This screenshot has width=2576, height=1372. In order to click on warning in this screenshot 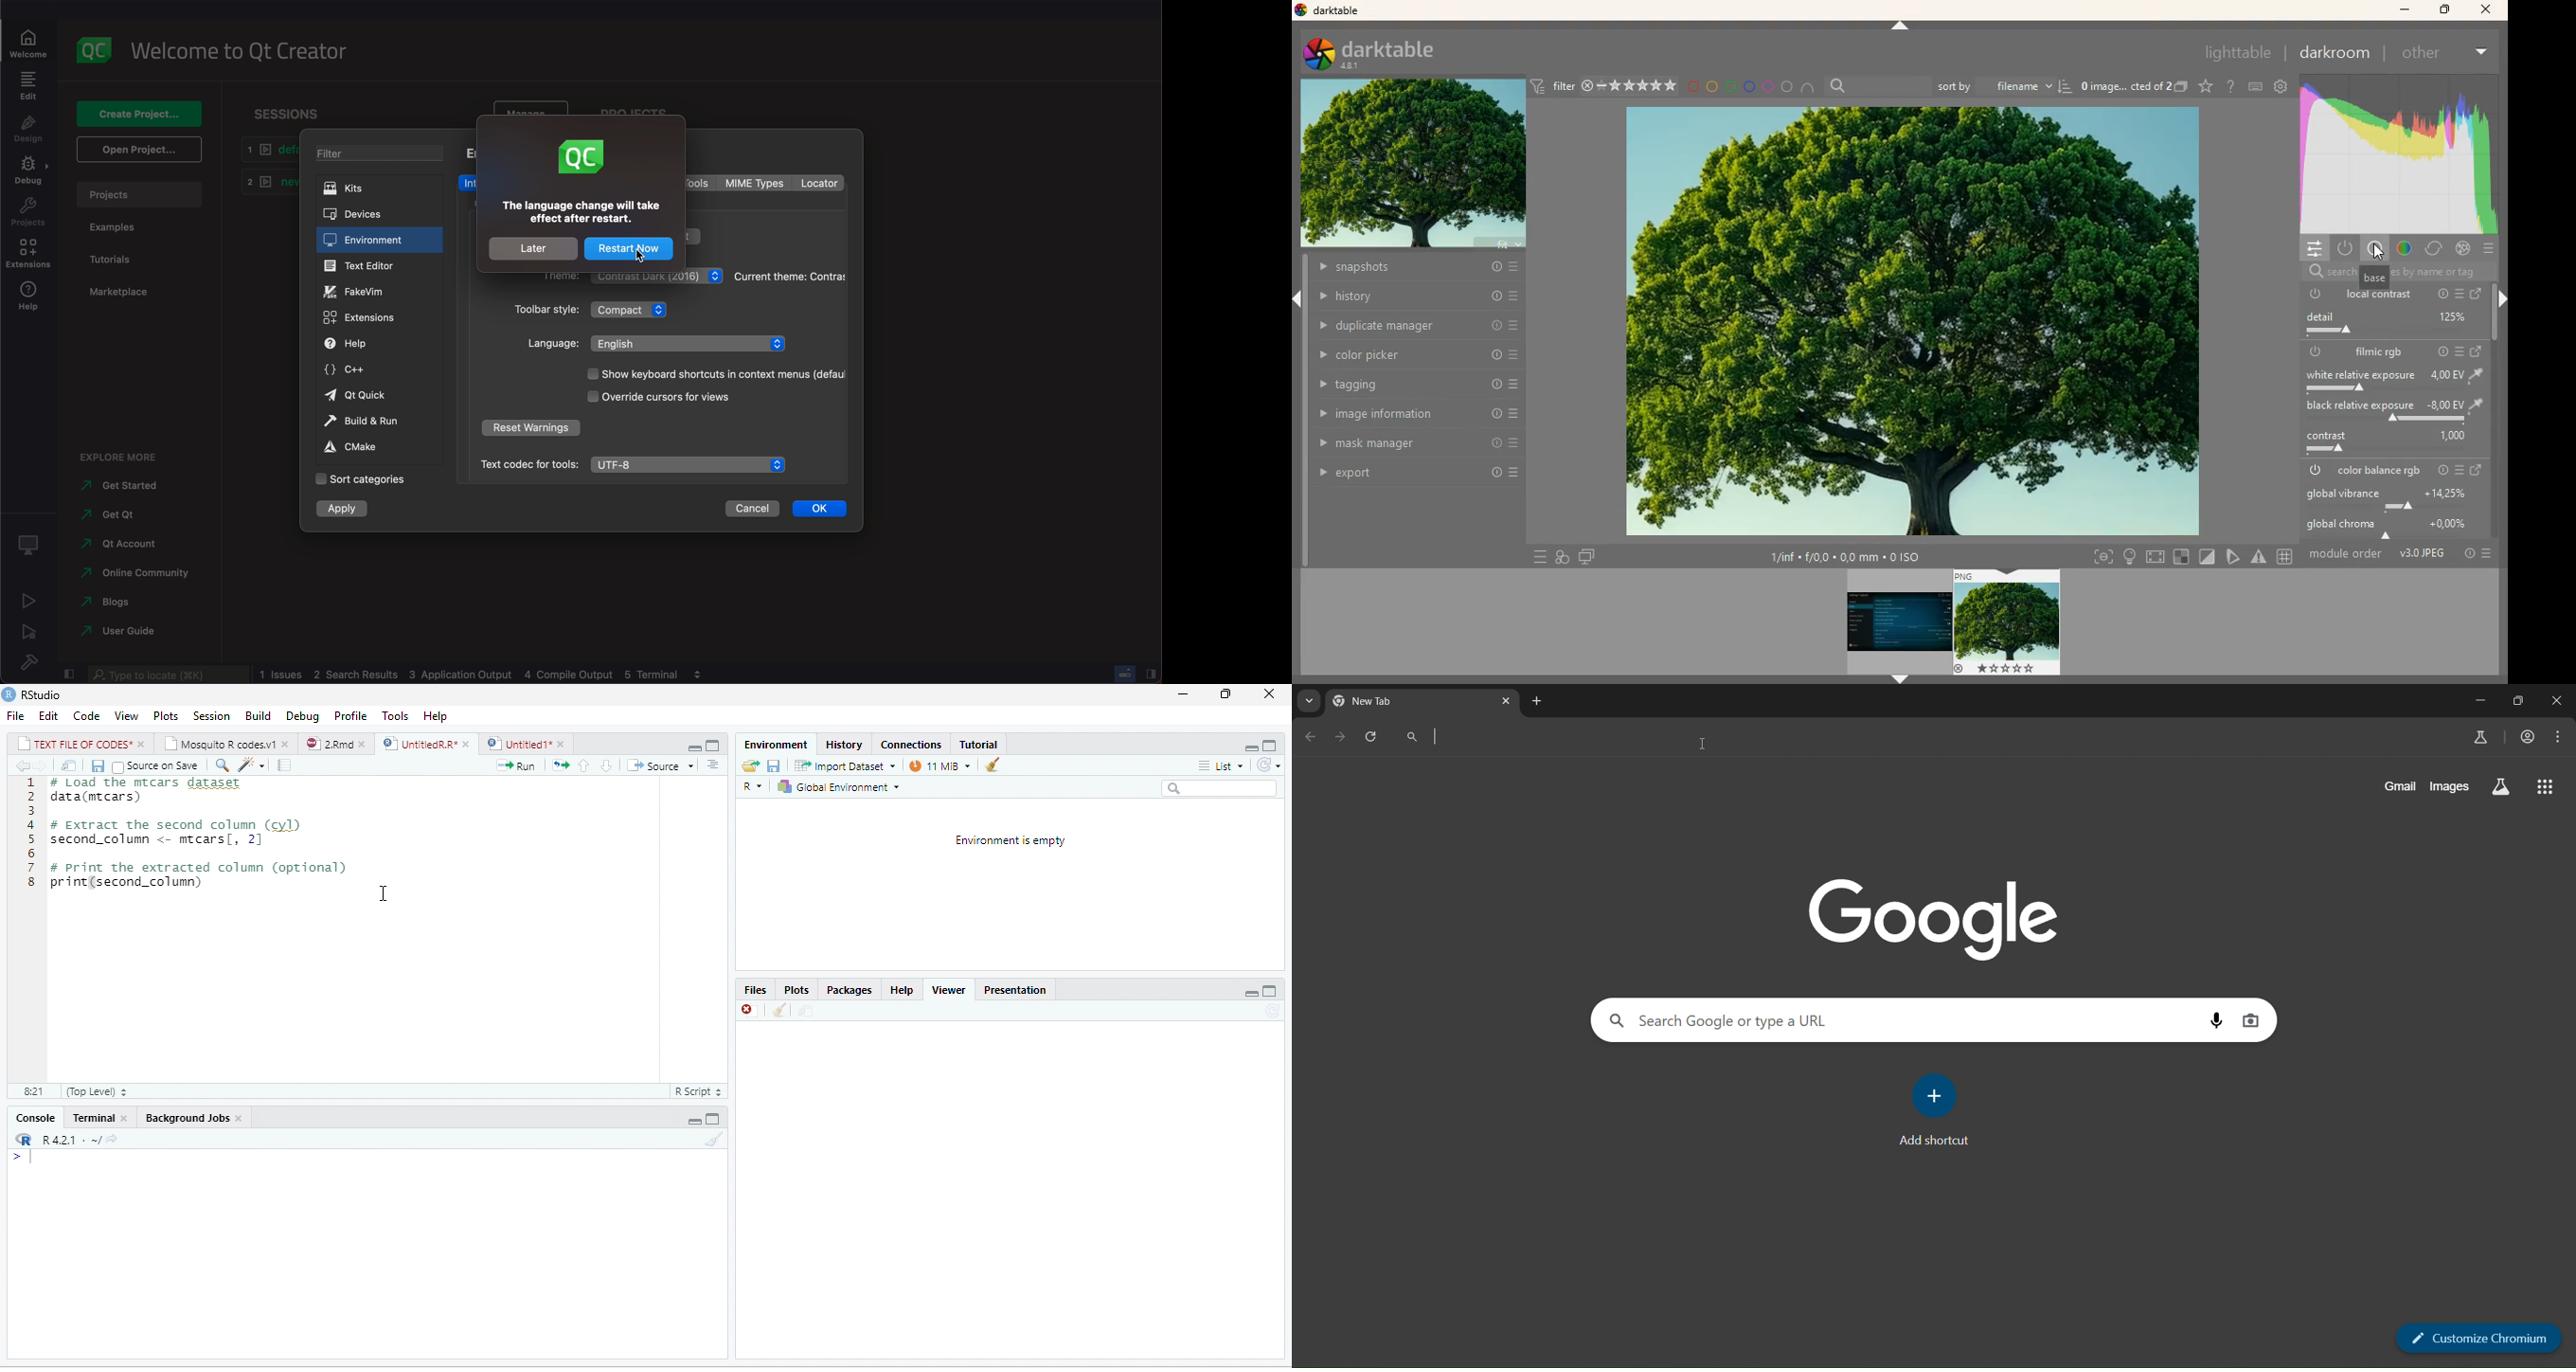, I will do `click(2261, 557)`.